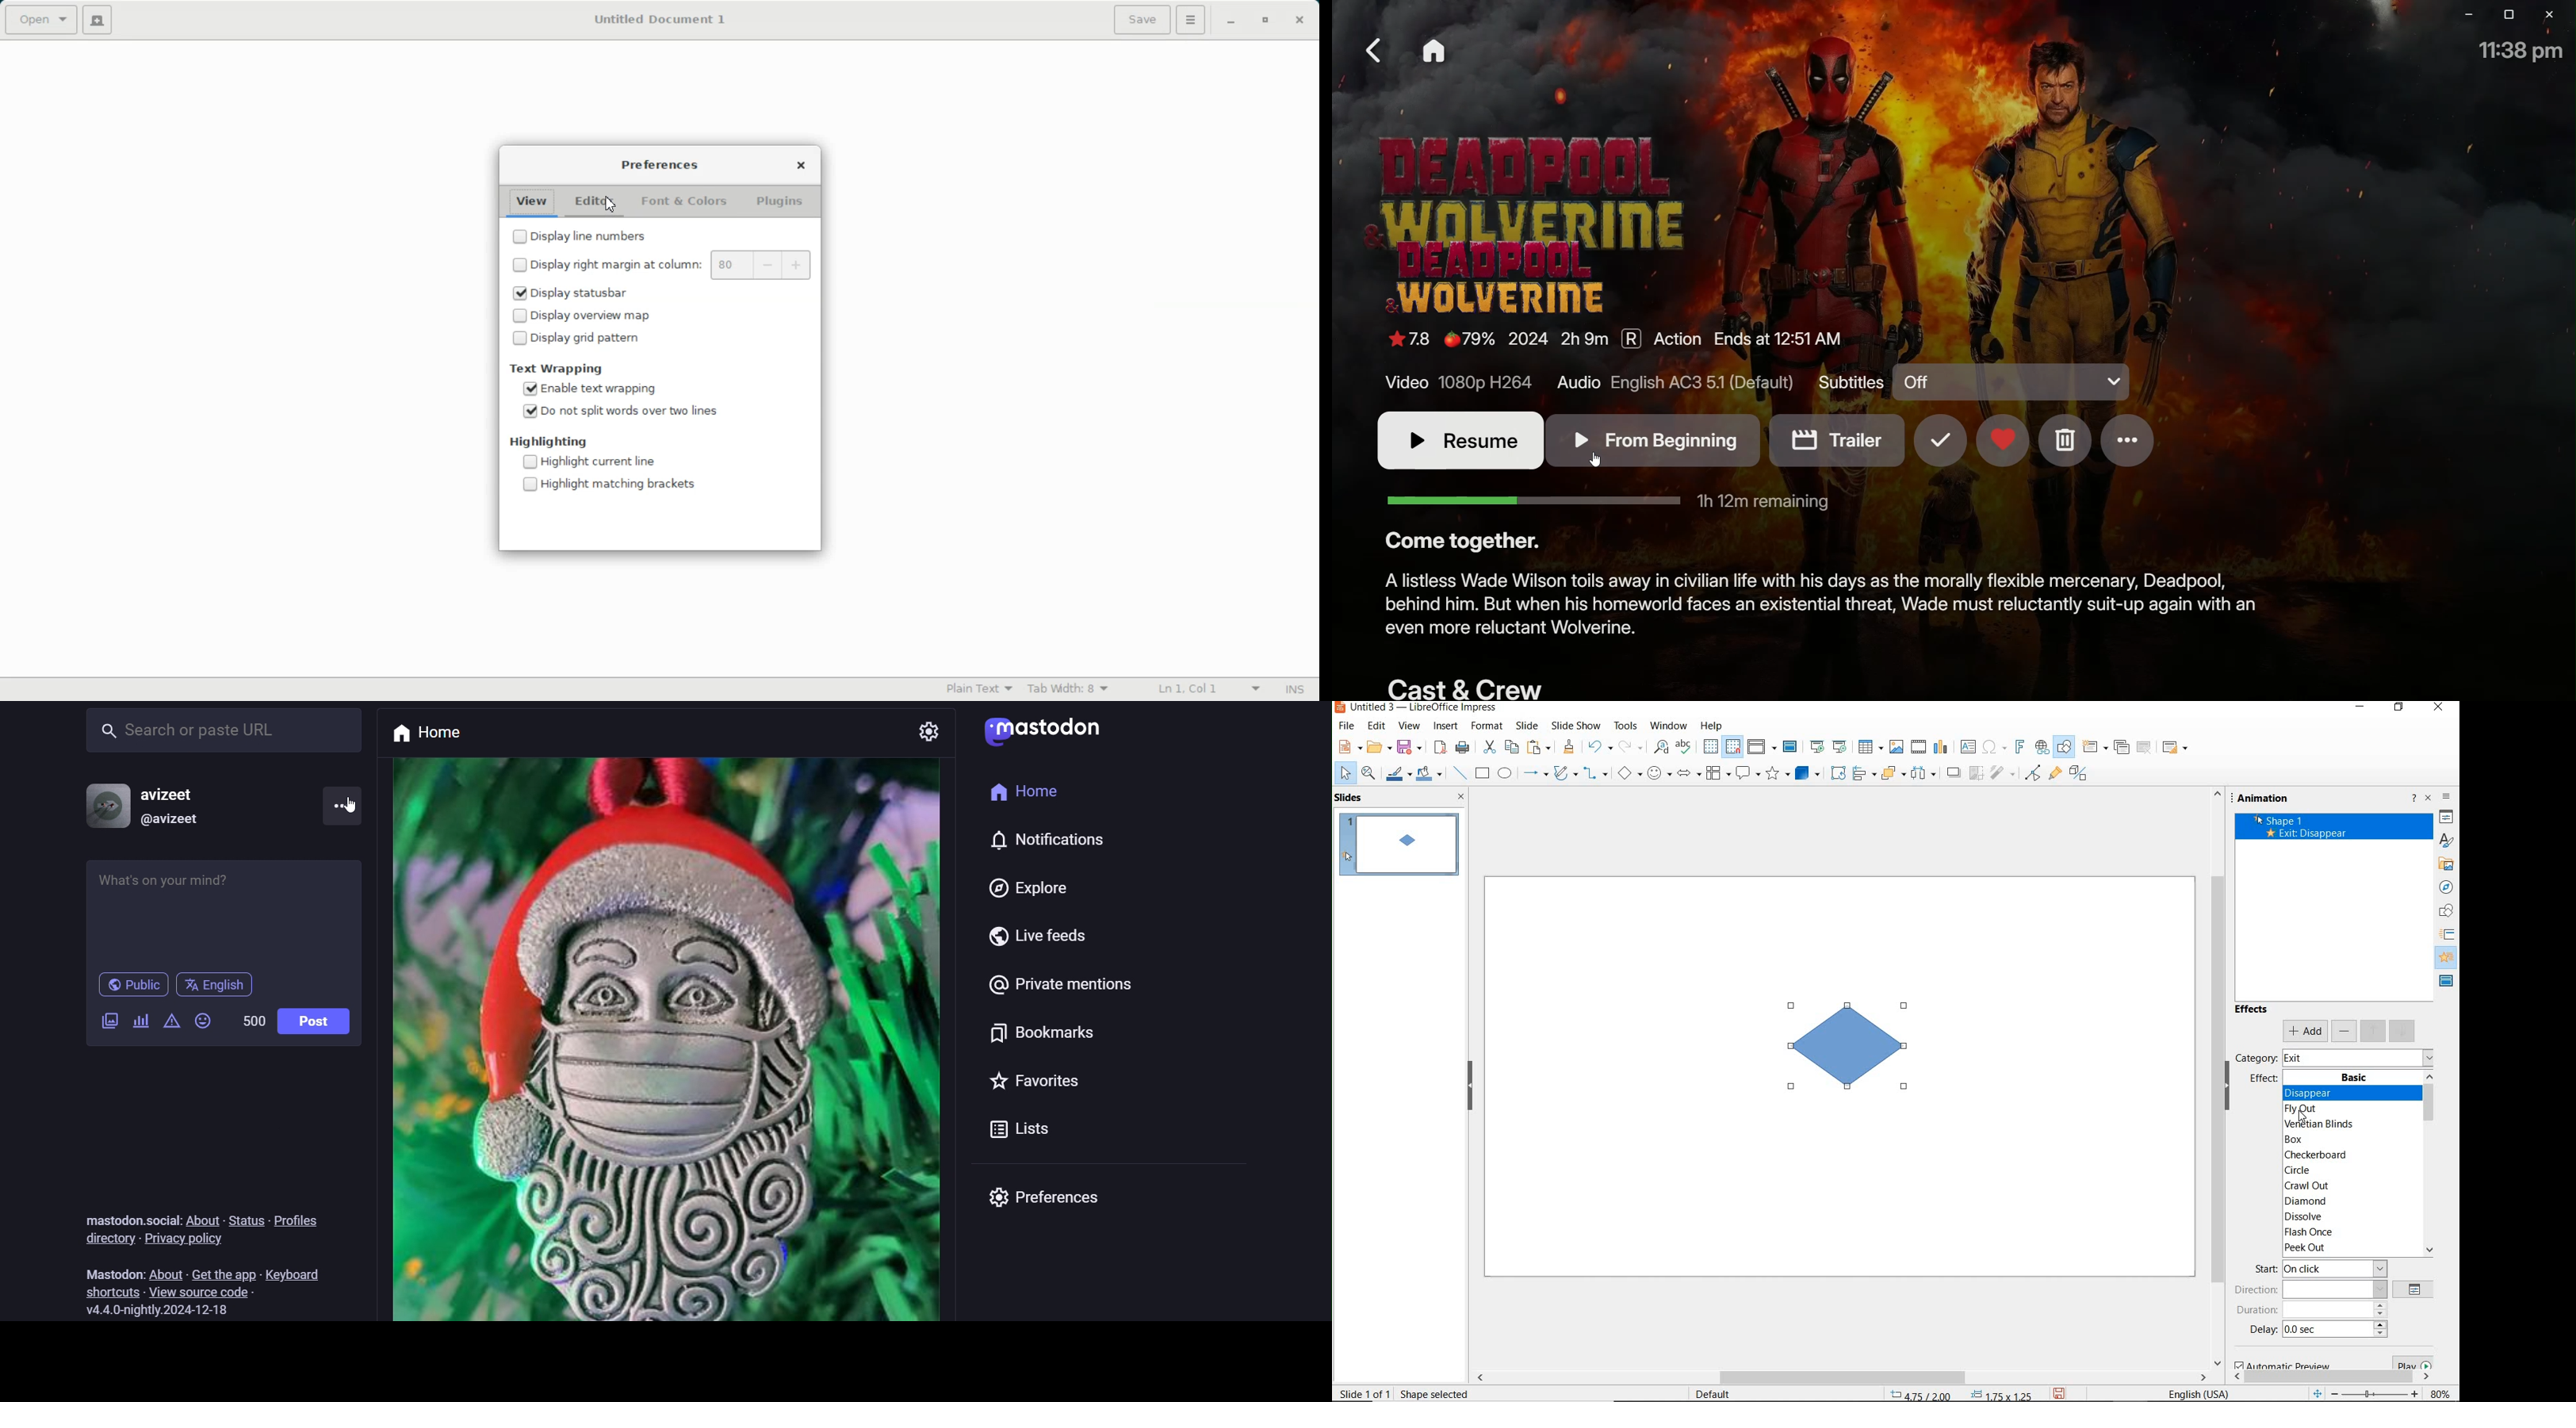 This screenshot has height=1428, width=2576. What do you see at coordinates (1060, 889) in the screenshot?
I see `explore` at bounding box center [1060, 889].